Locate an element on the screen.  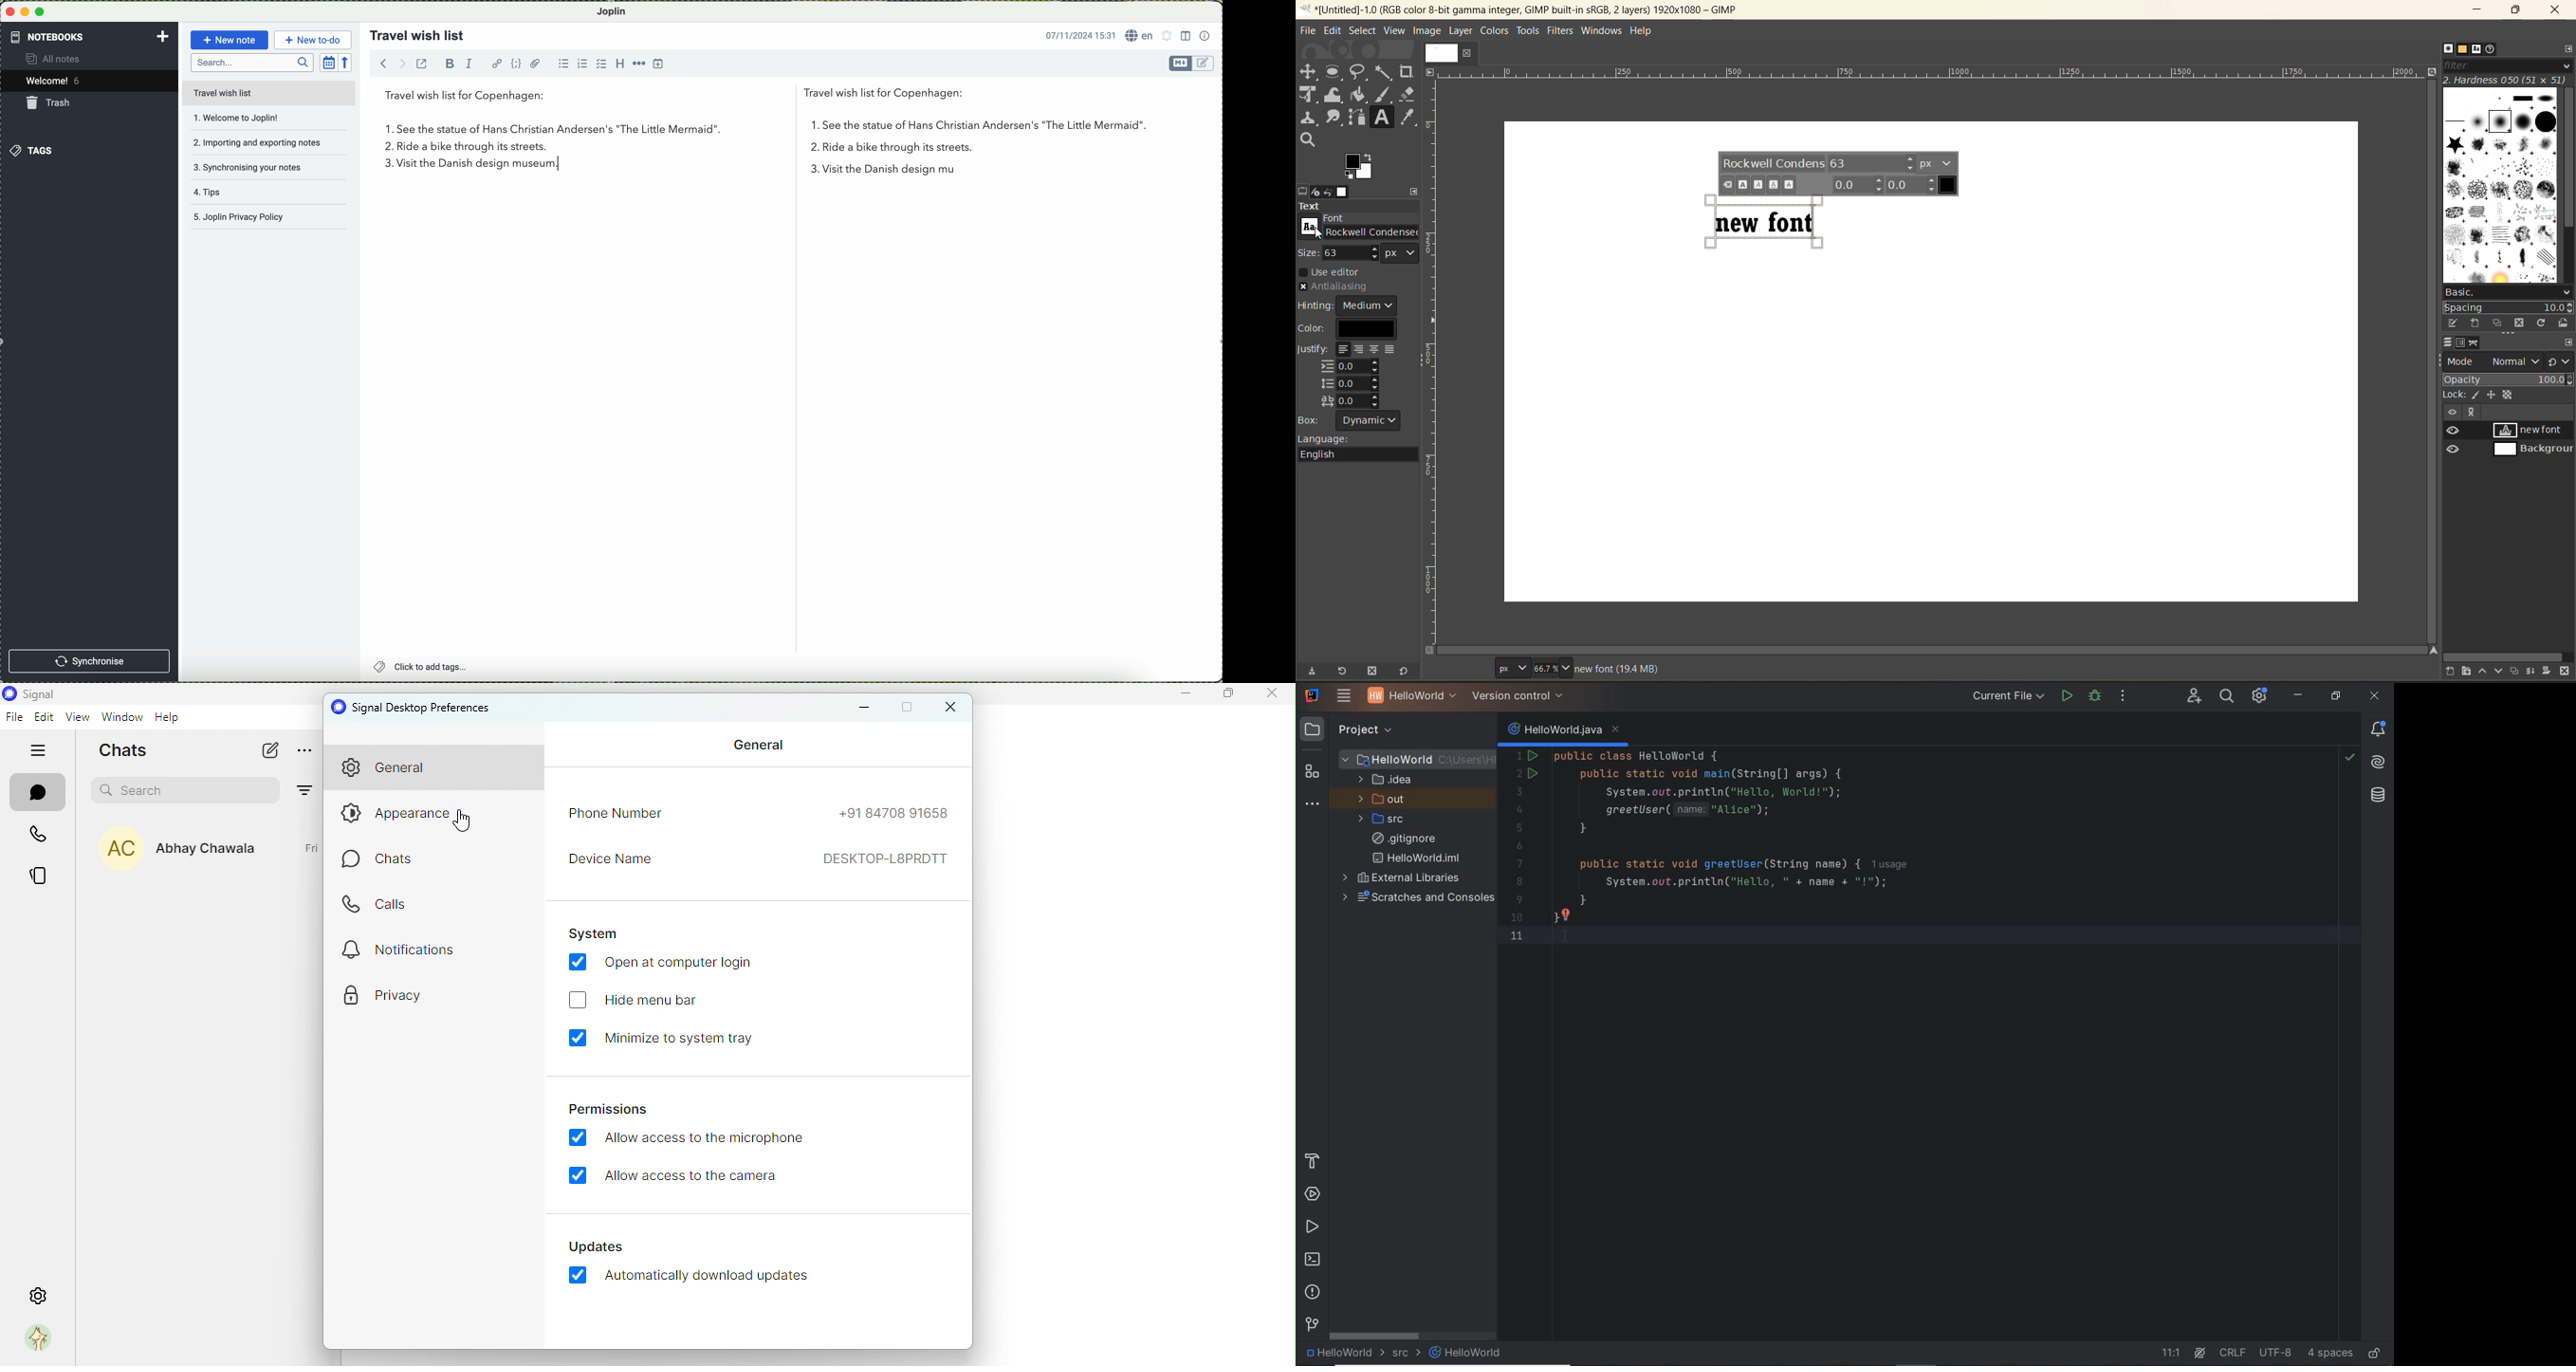
note properties is located at coordinates (1205, 35).